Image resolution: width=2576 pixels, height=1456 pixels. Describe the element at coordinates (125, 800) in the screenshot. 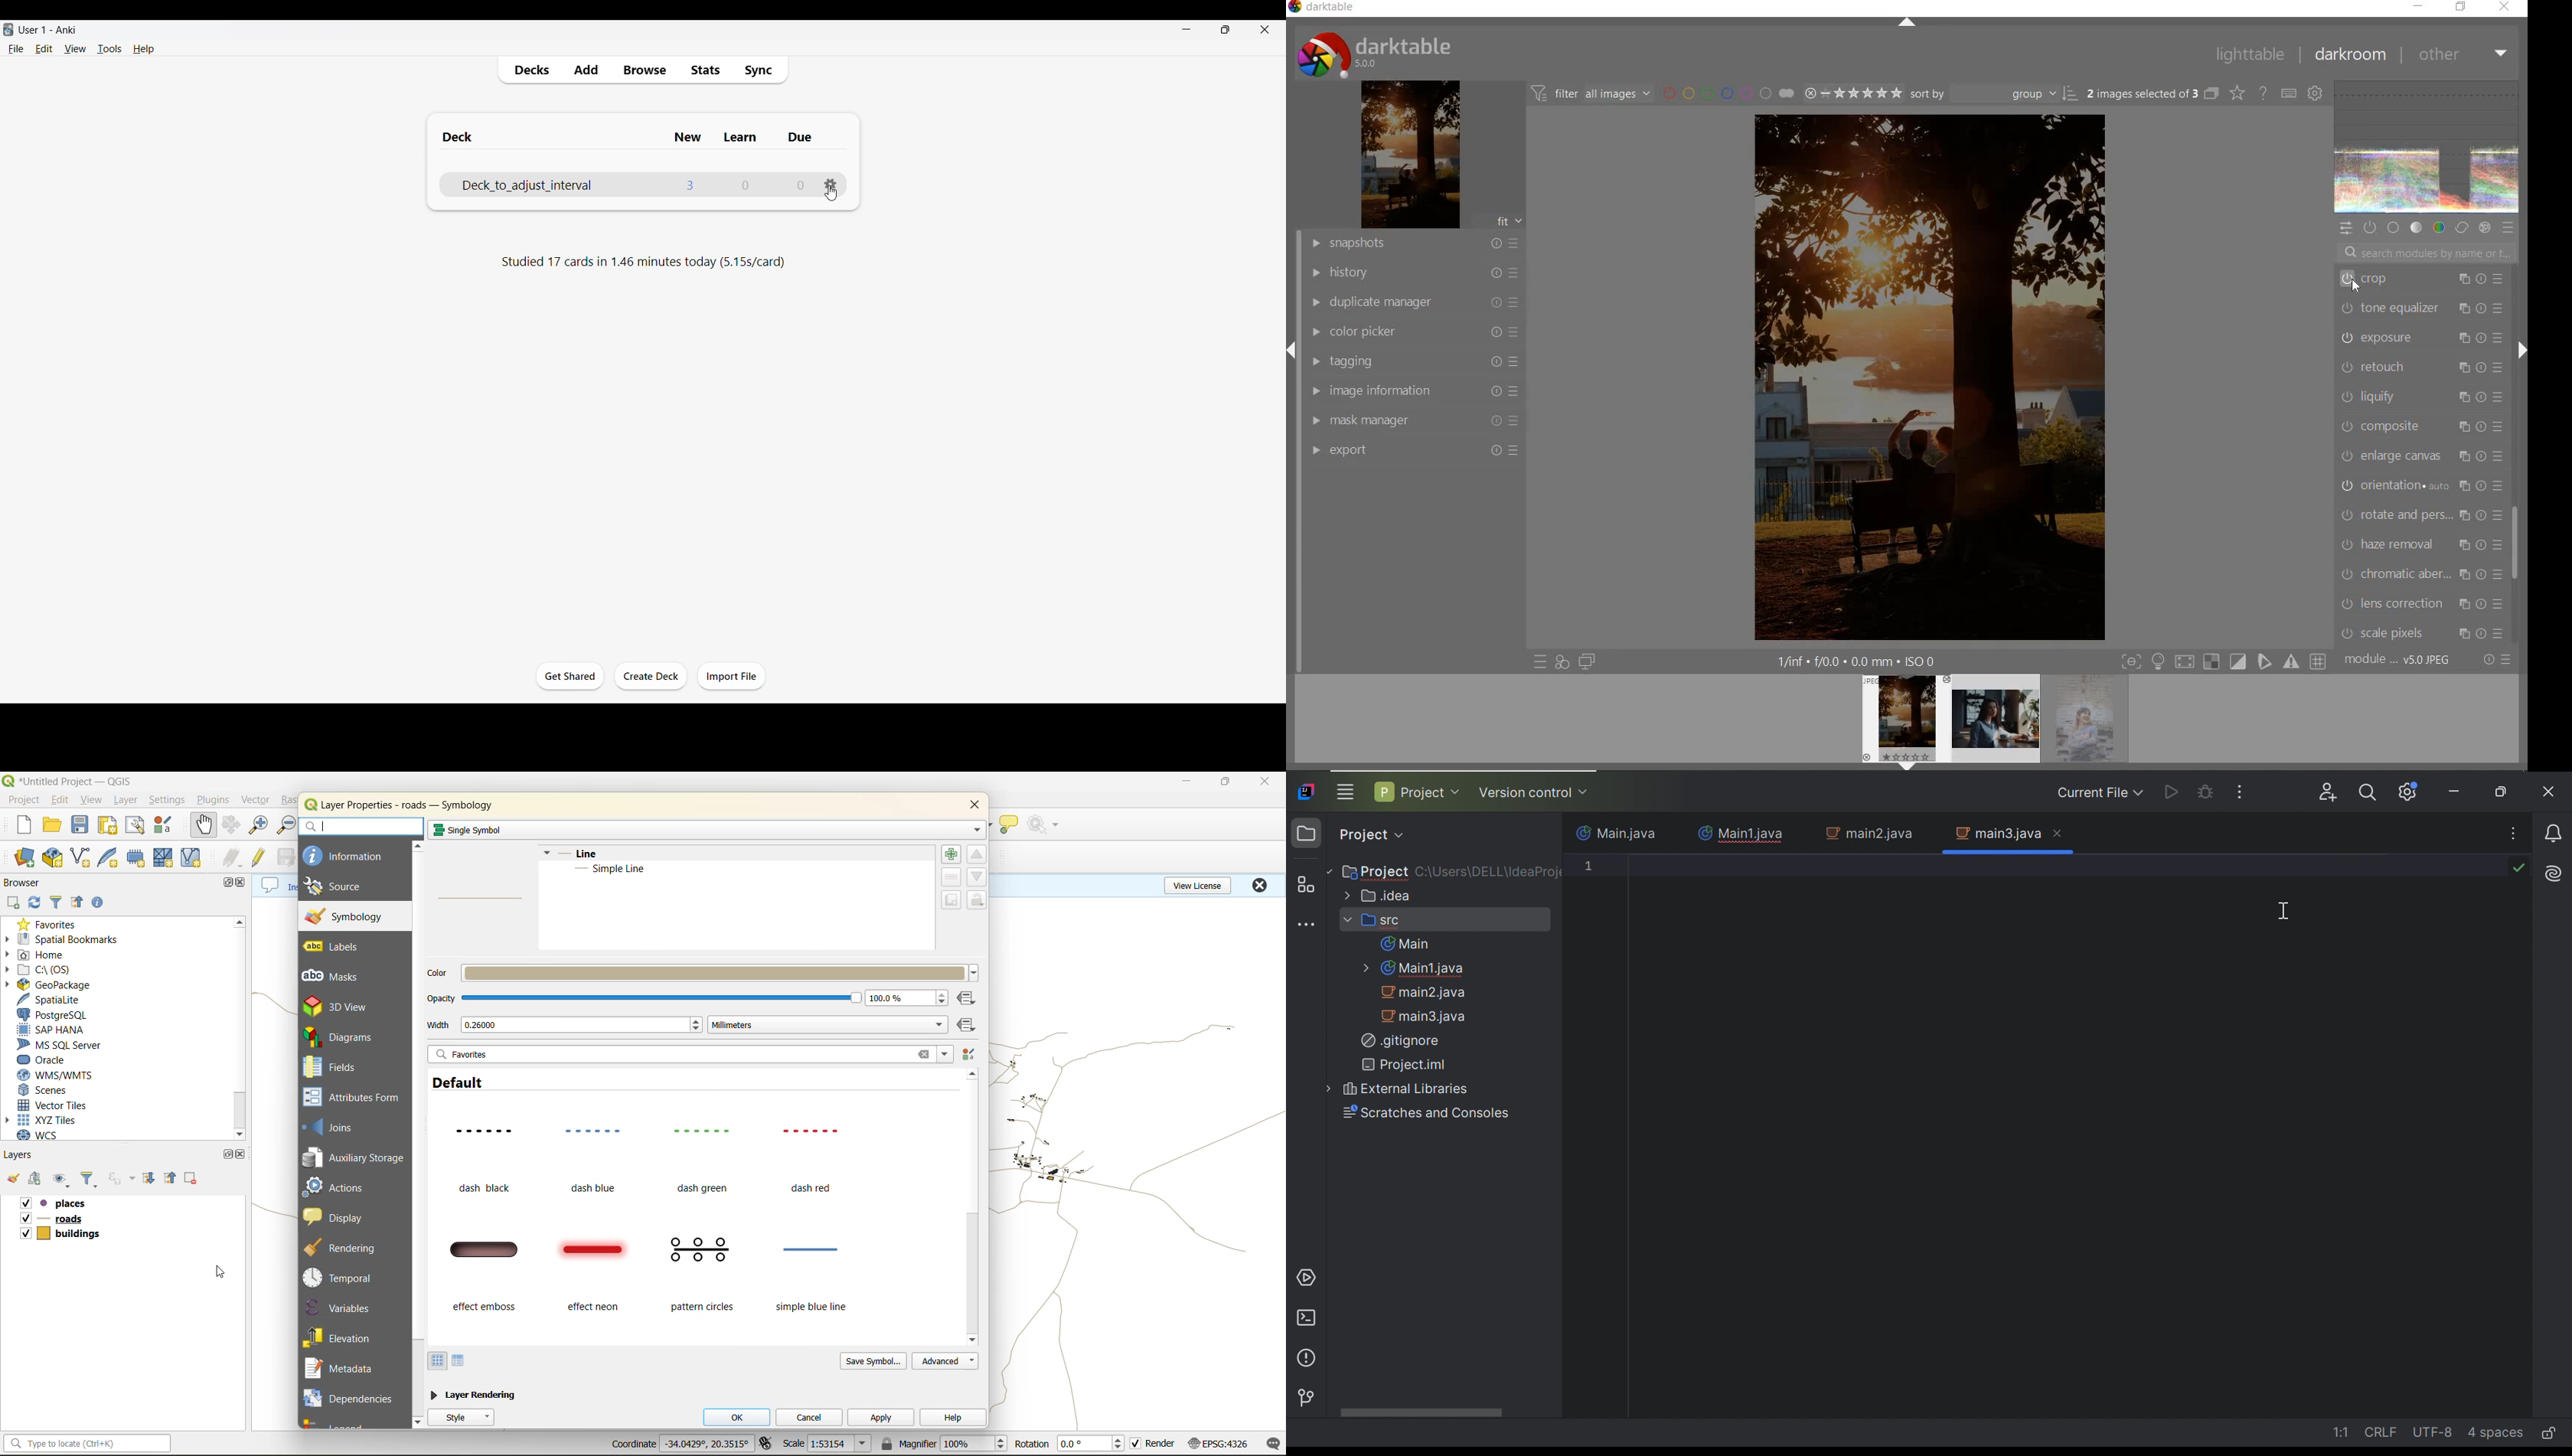

I see `layer` at that location.